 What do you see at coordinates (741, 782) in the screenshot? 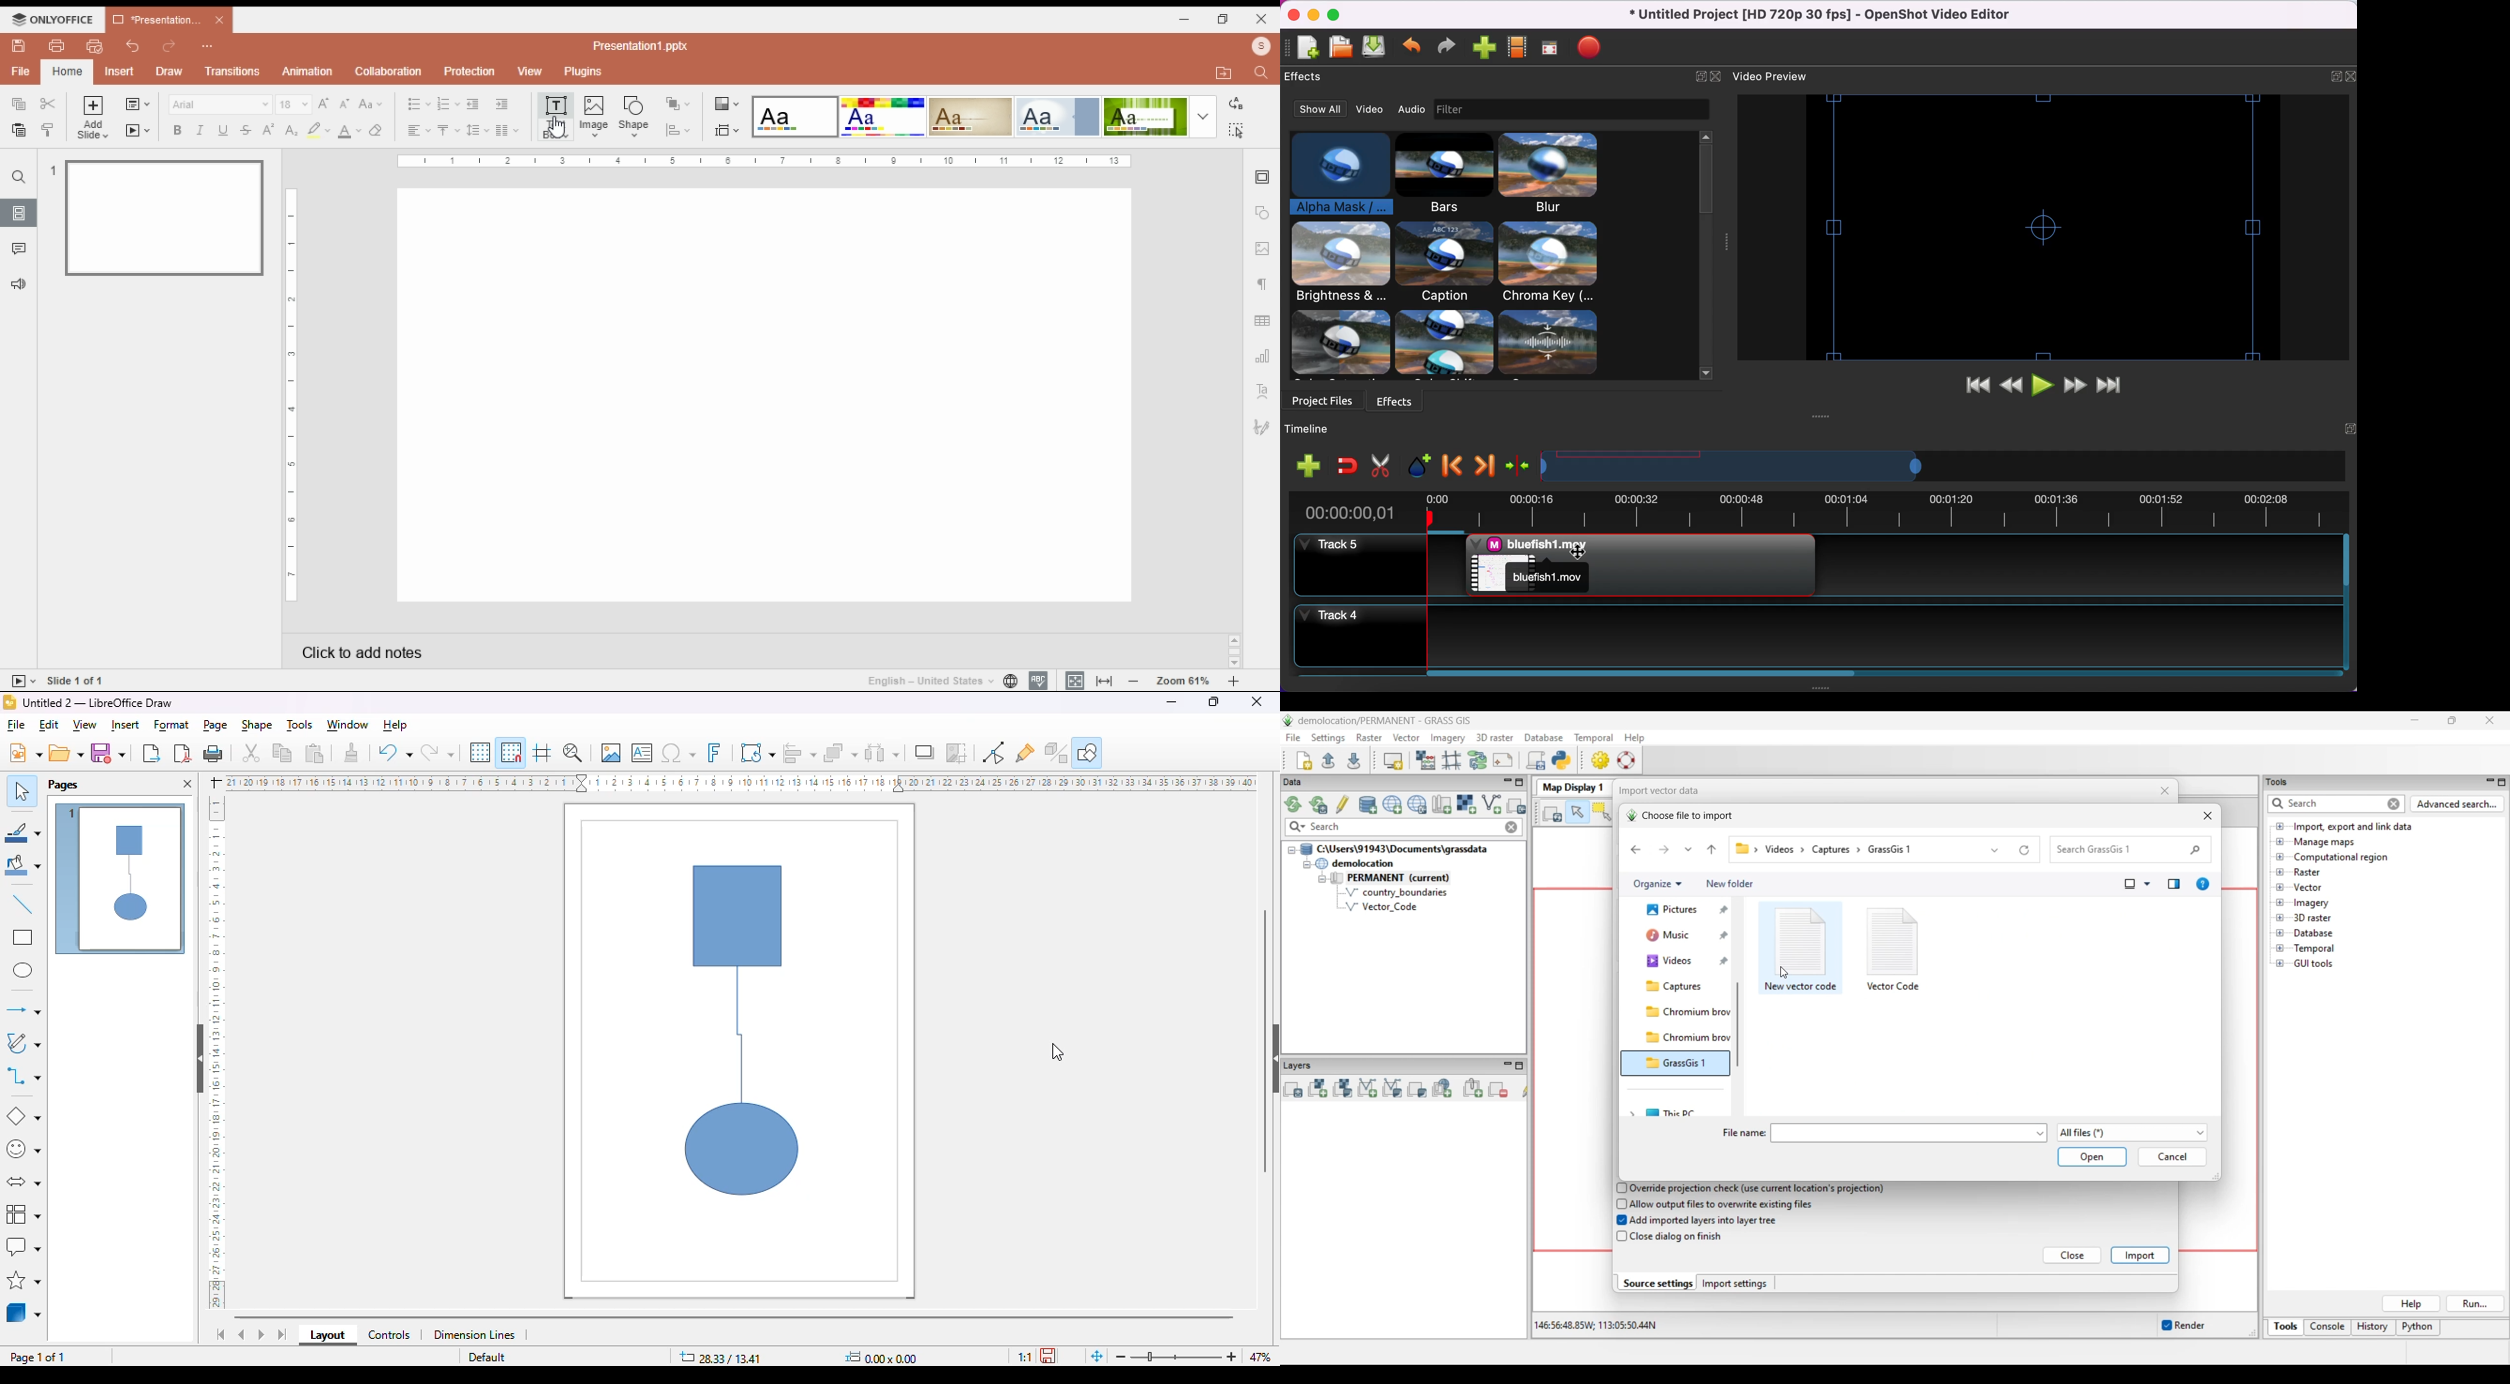
I see `ruler` at bounding box center [741, 782].